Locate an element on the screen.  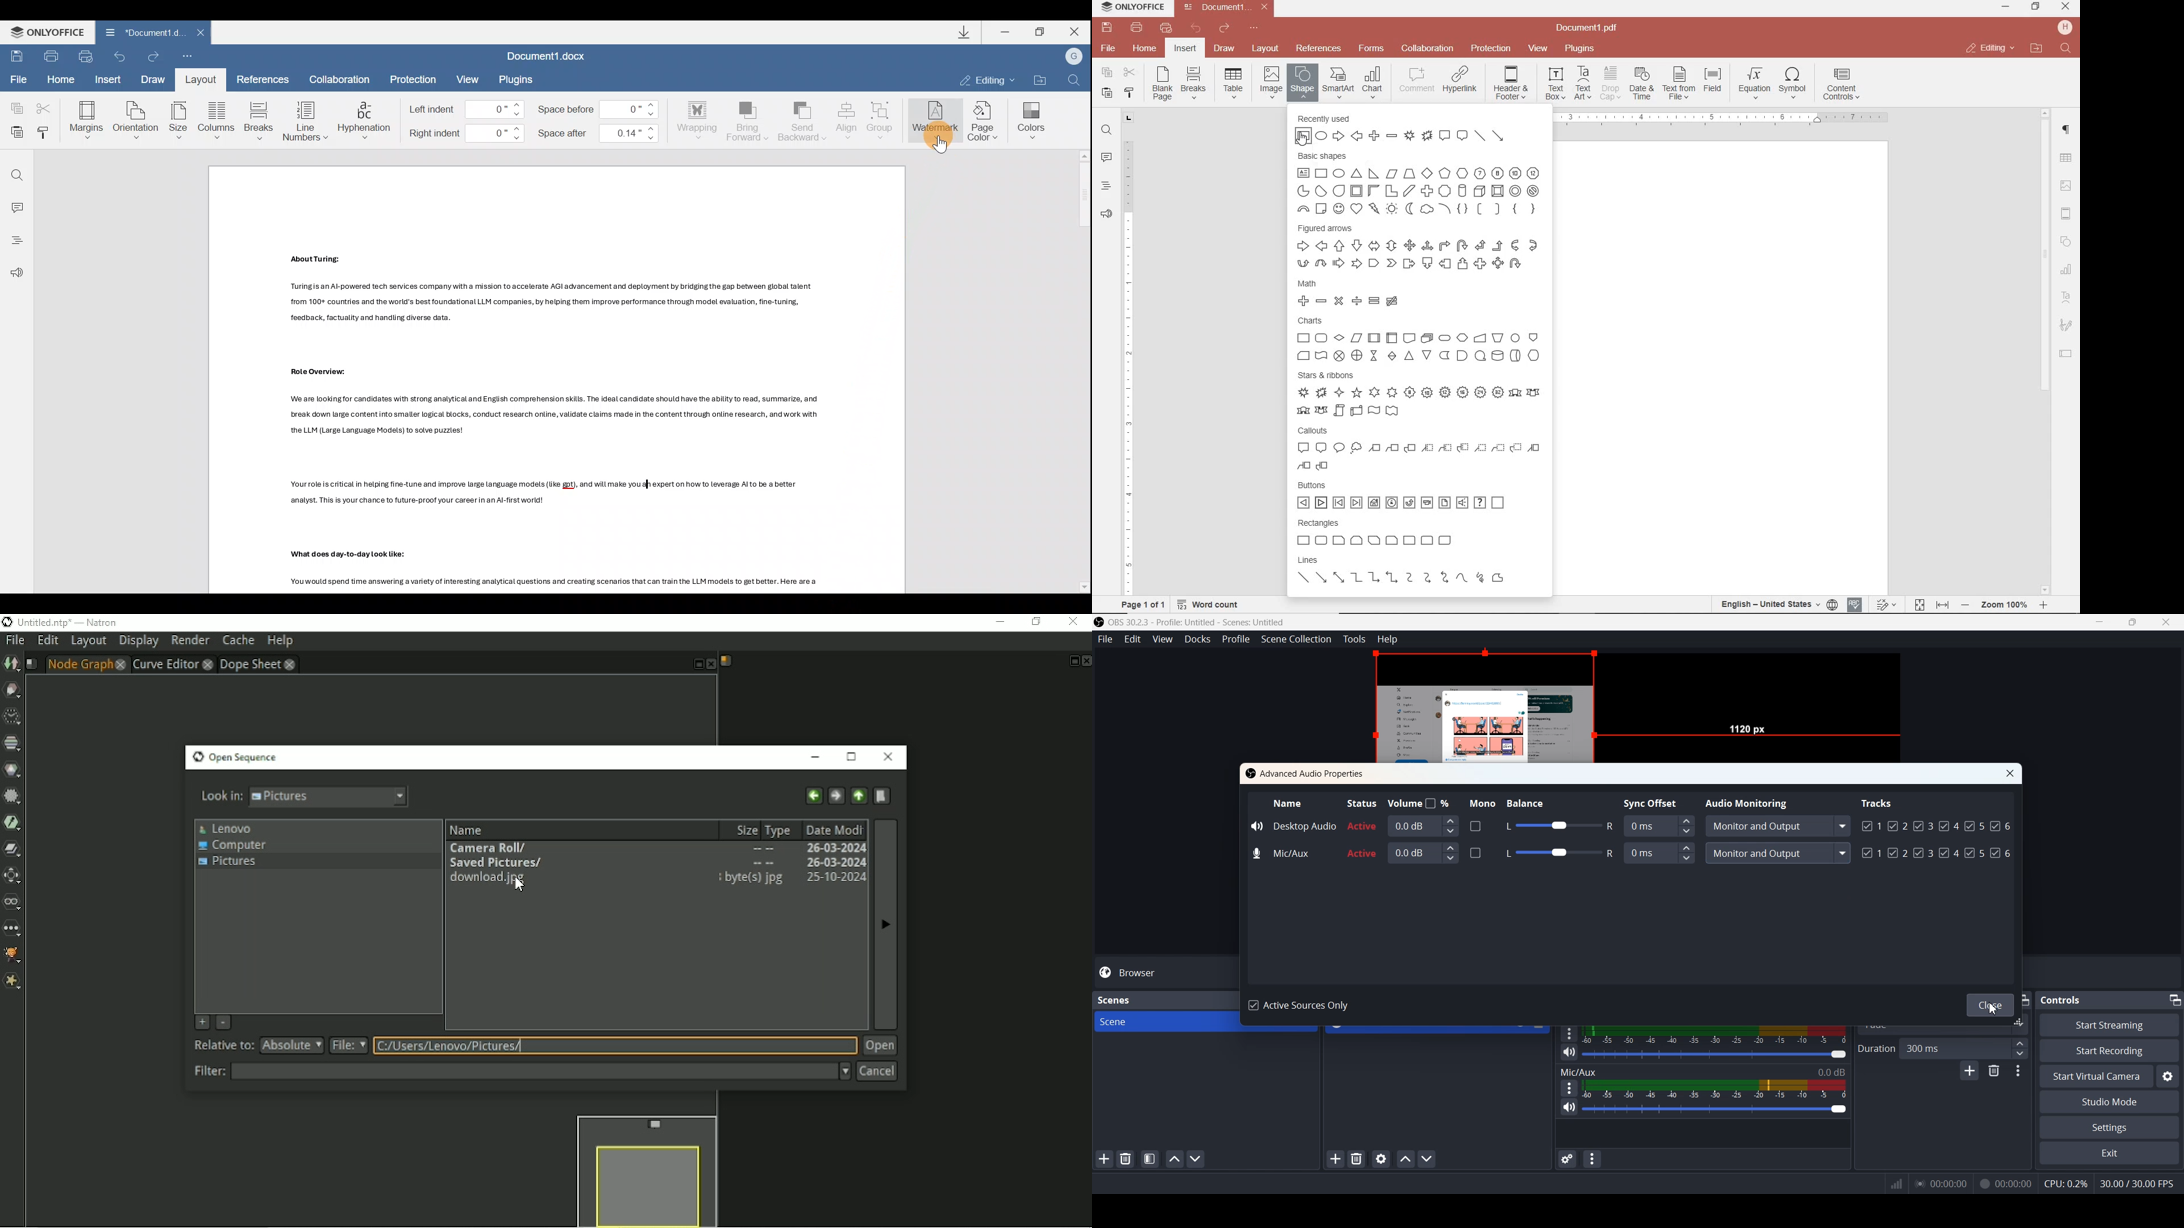
Cursor is located at coordinates (1992, 1008).